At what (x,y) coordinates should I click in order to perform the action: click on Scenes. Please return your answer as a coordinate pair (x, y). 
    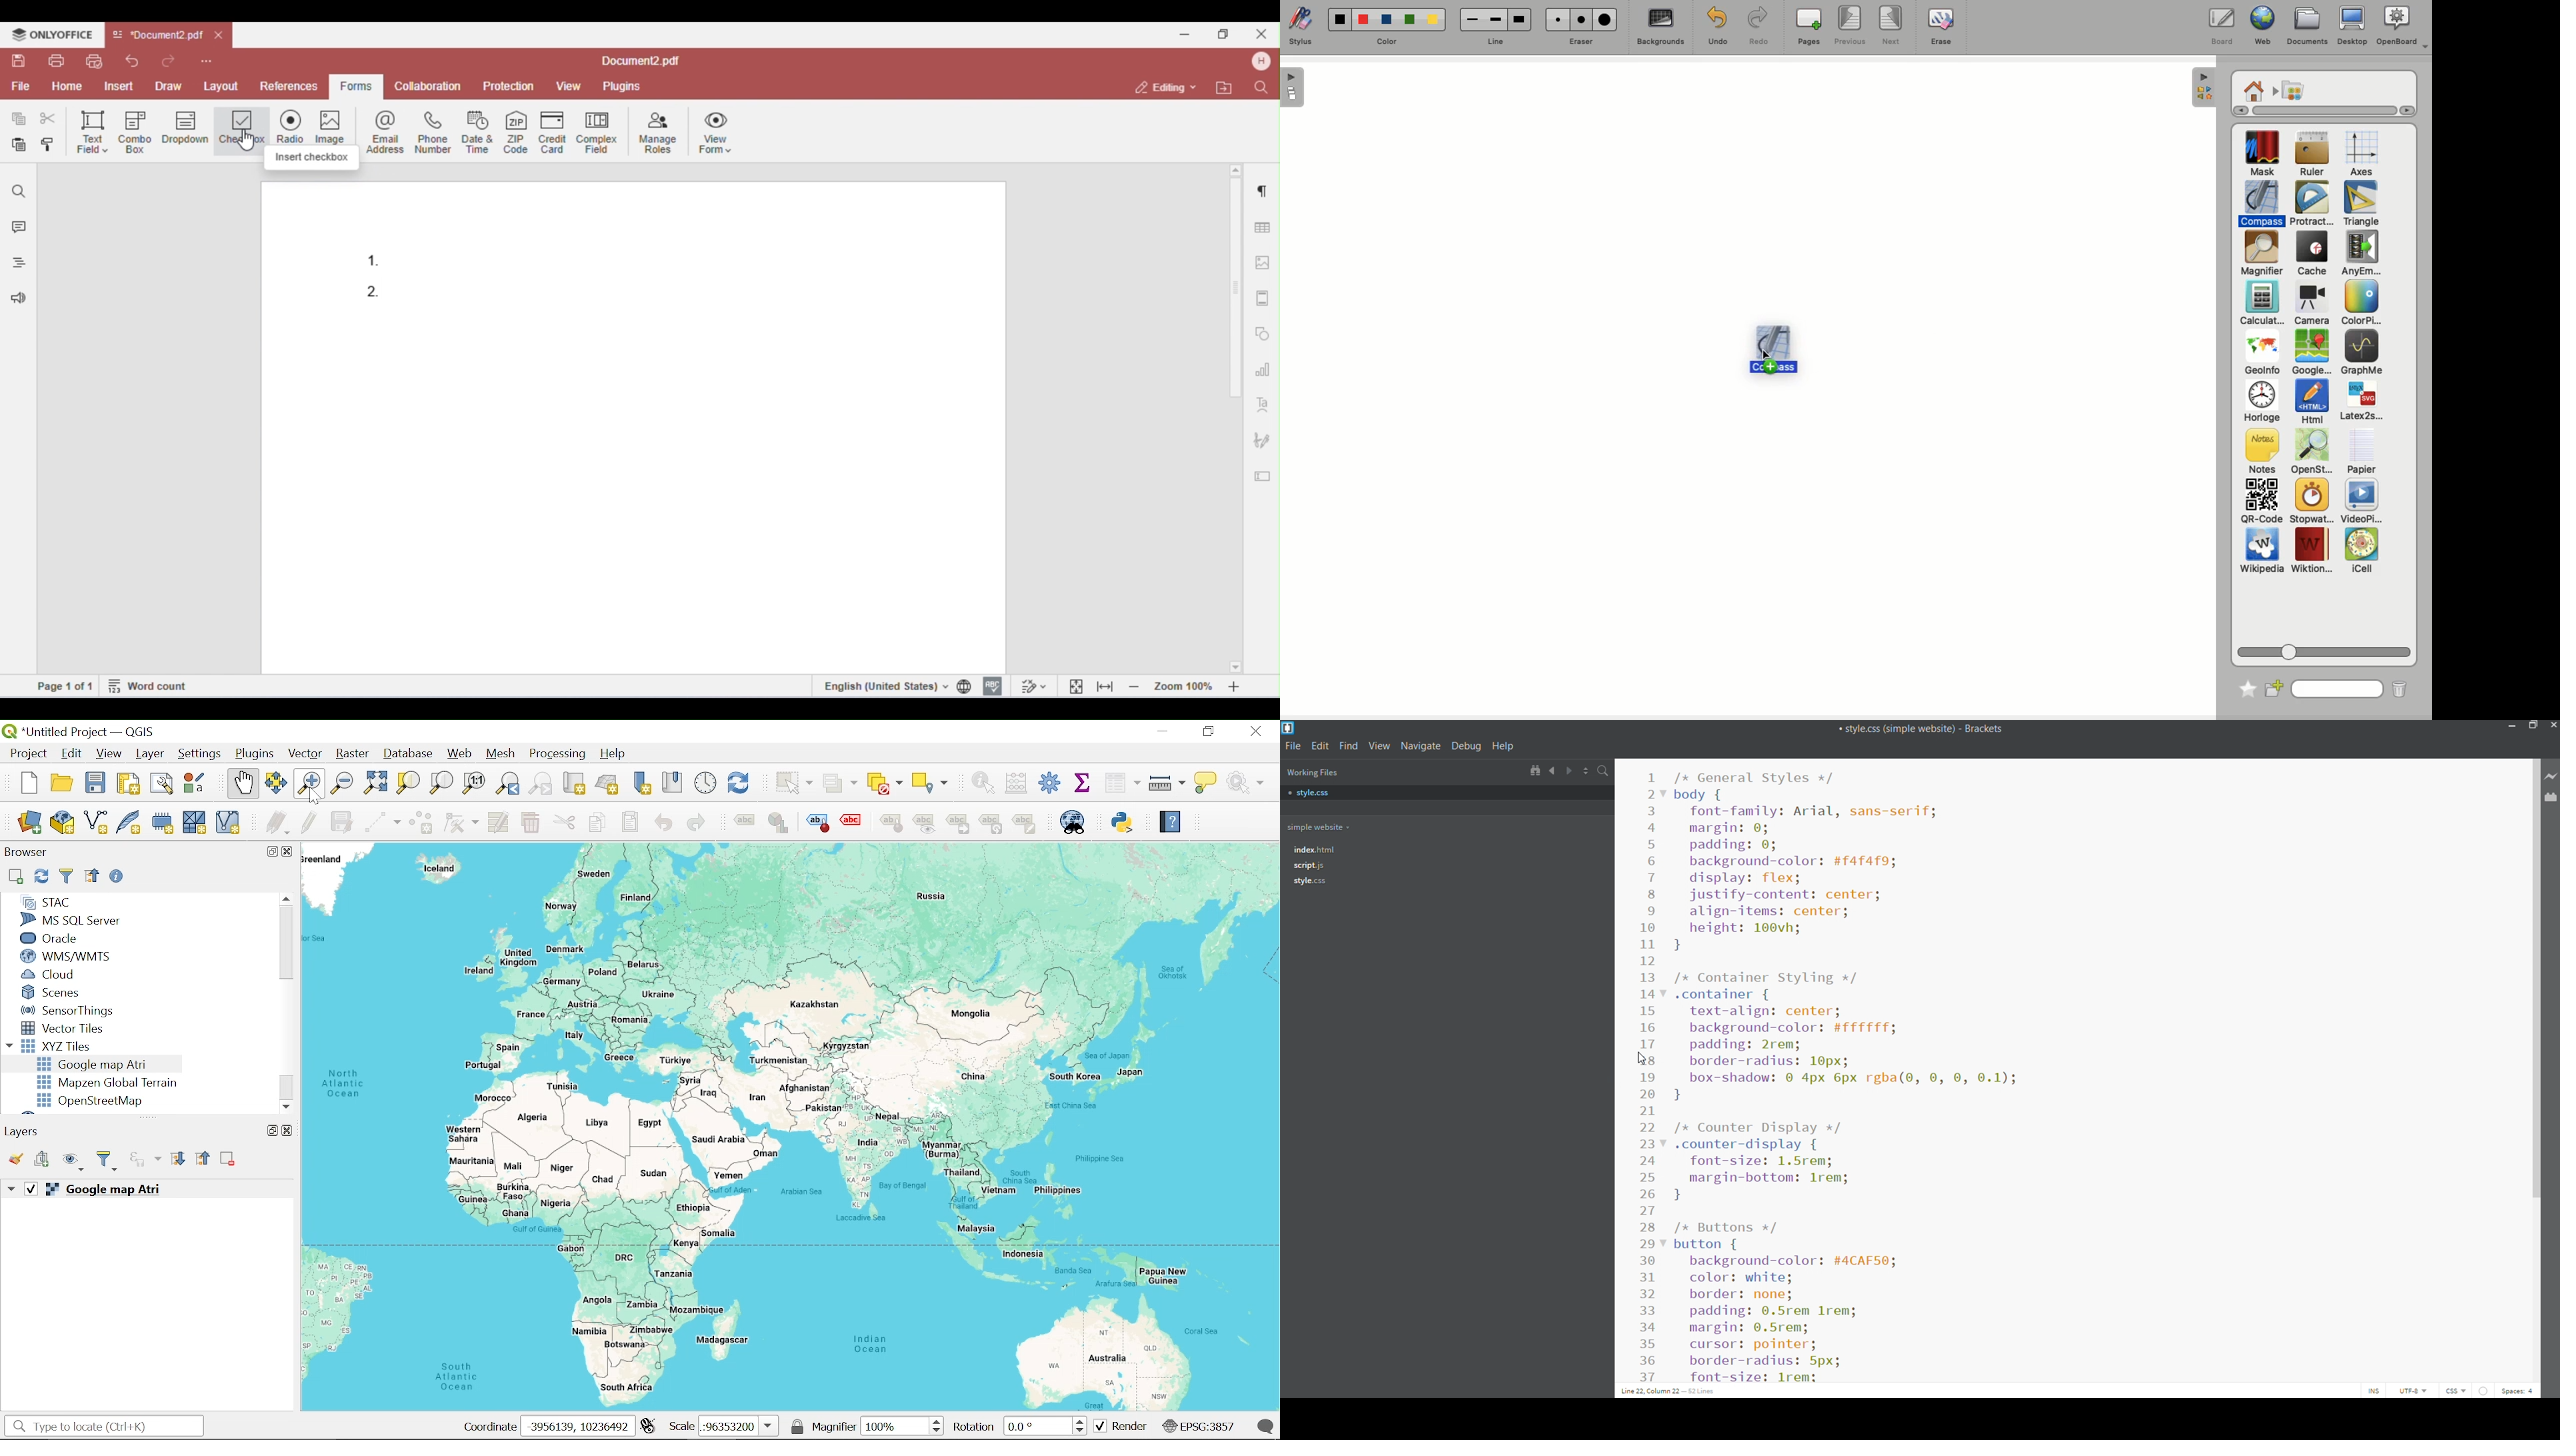
    Looking at the image, I should click on (69, 993).